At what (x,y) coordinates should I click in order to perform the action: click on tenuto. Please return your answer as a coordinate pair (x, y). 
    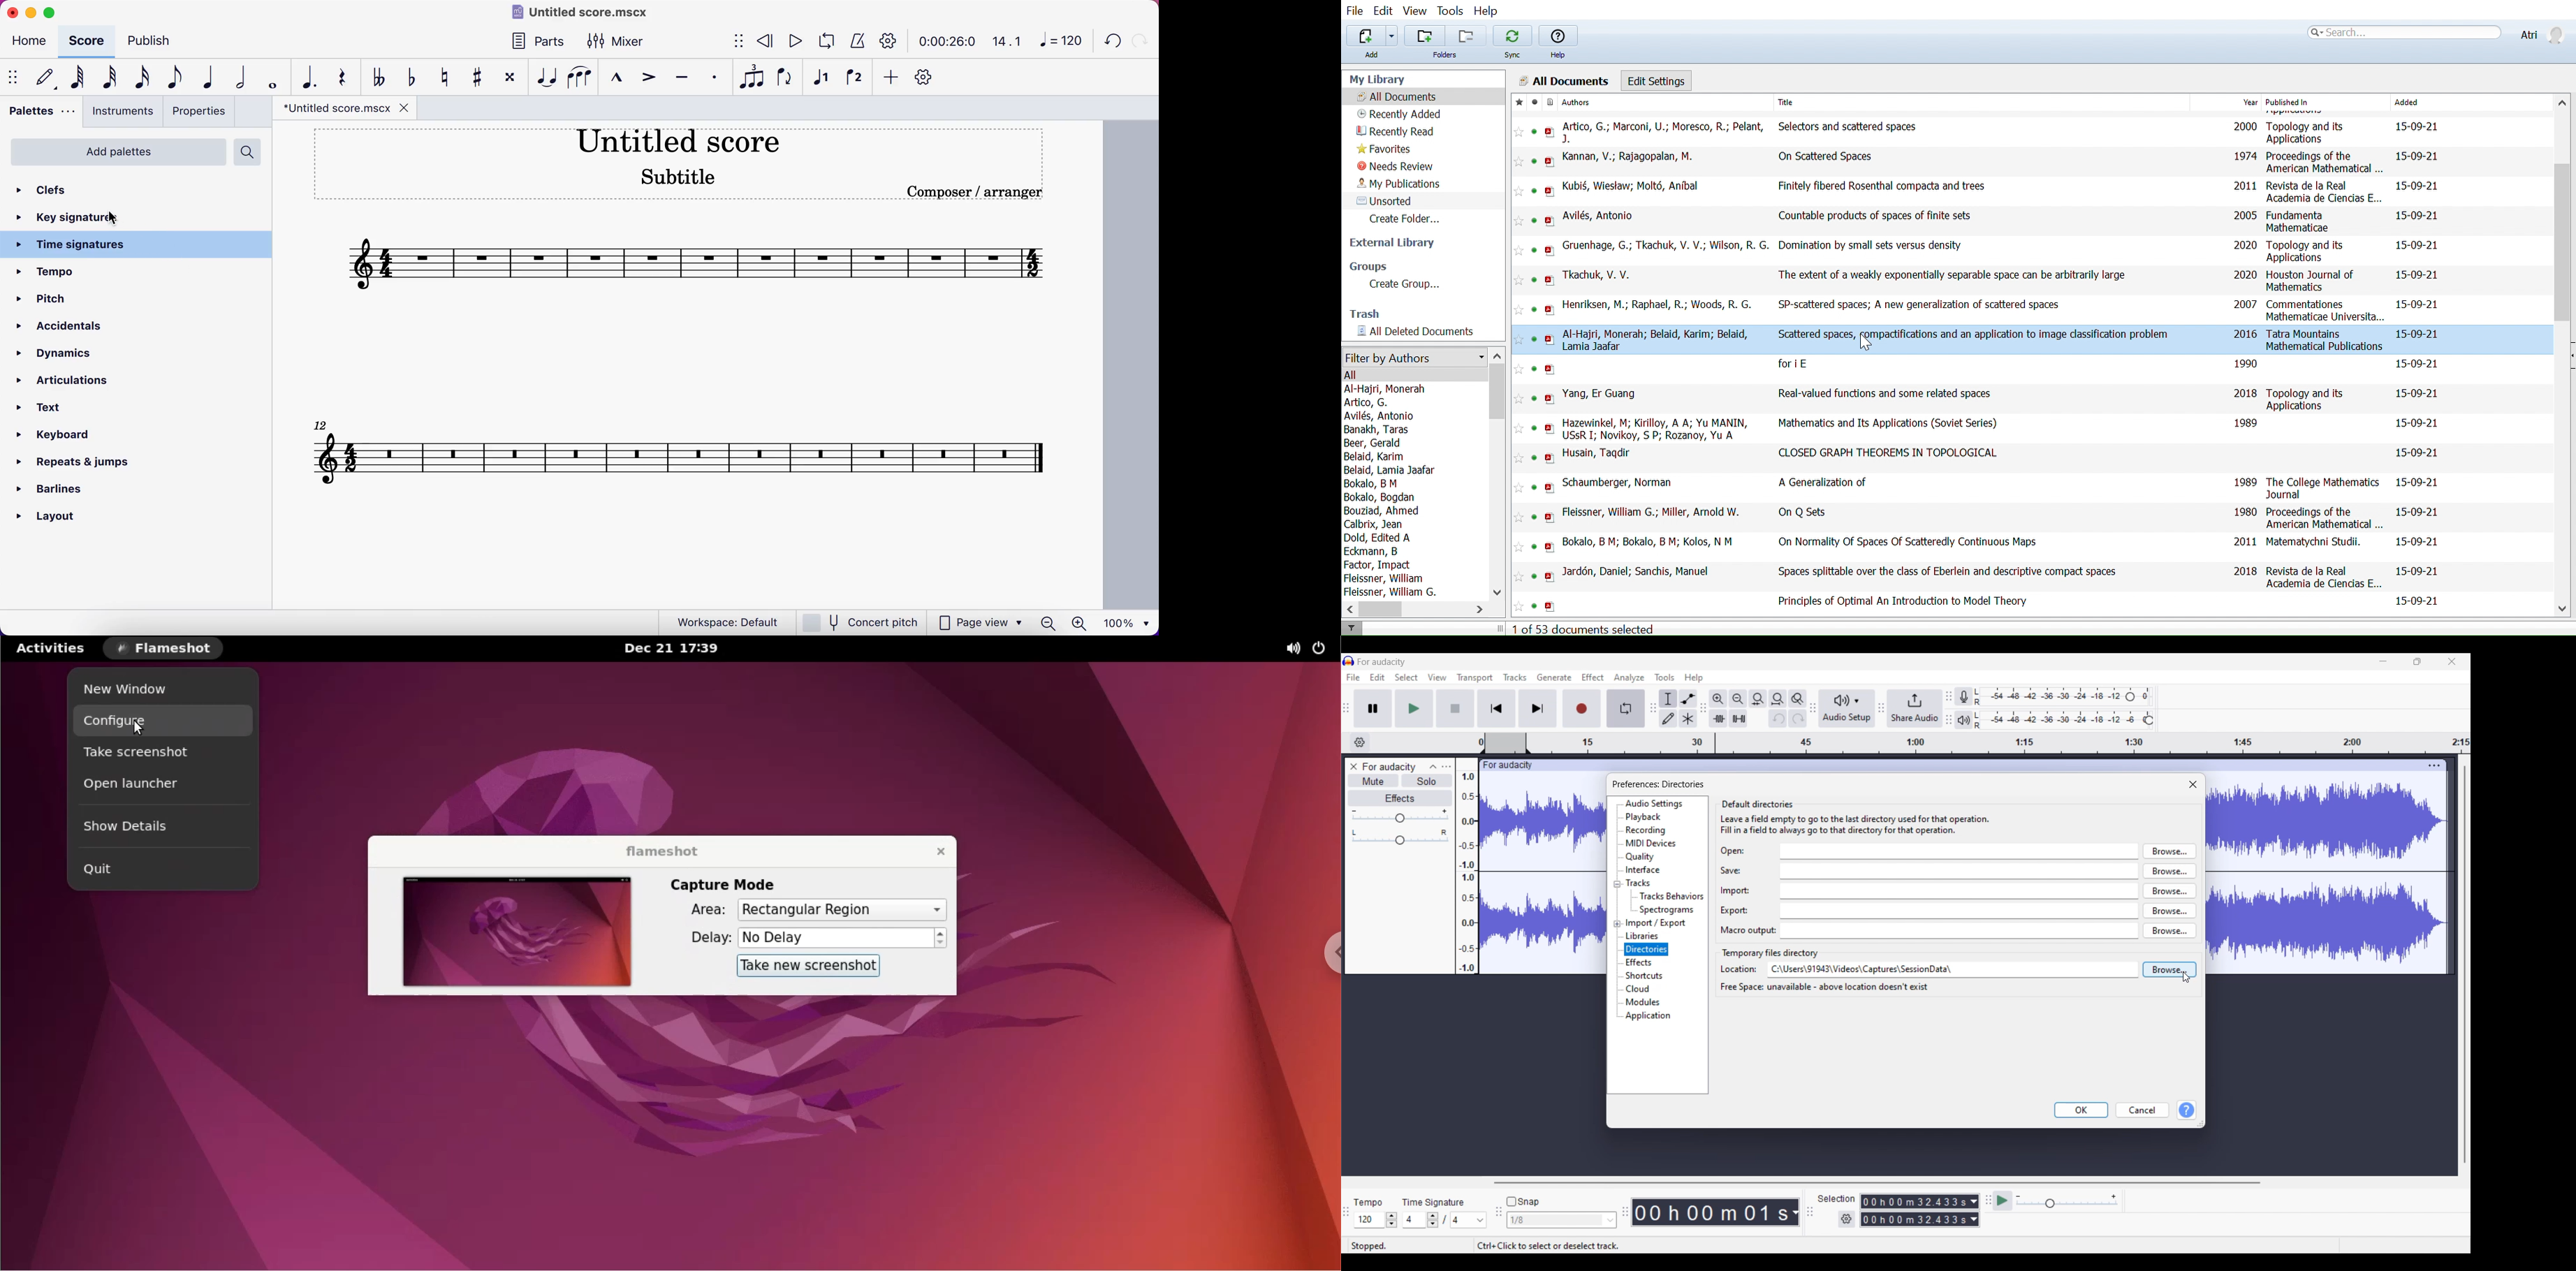
    Looking at the image, I should click on (685, 81).